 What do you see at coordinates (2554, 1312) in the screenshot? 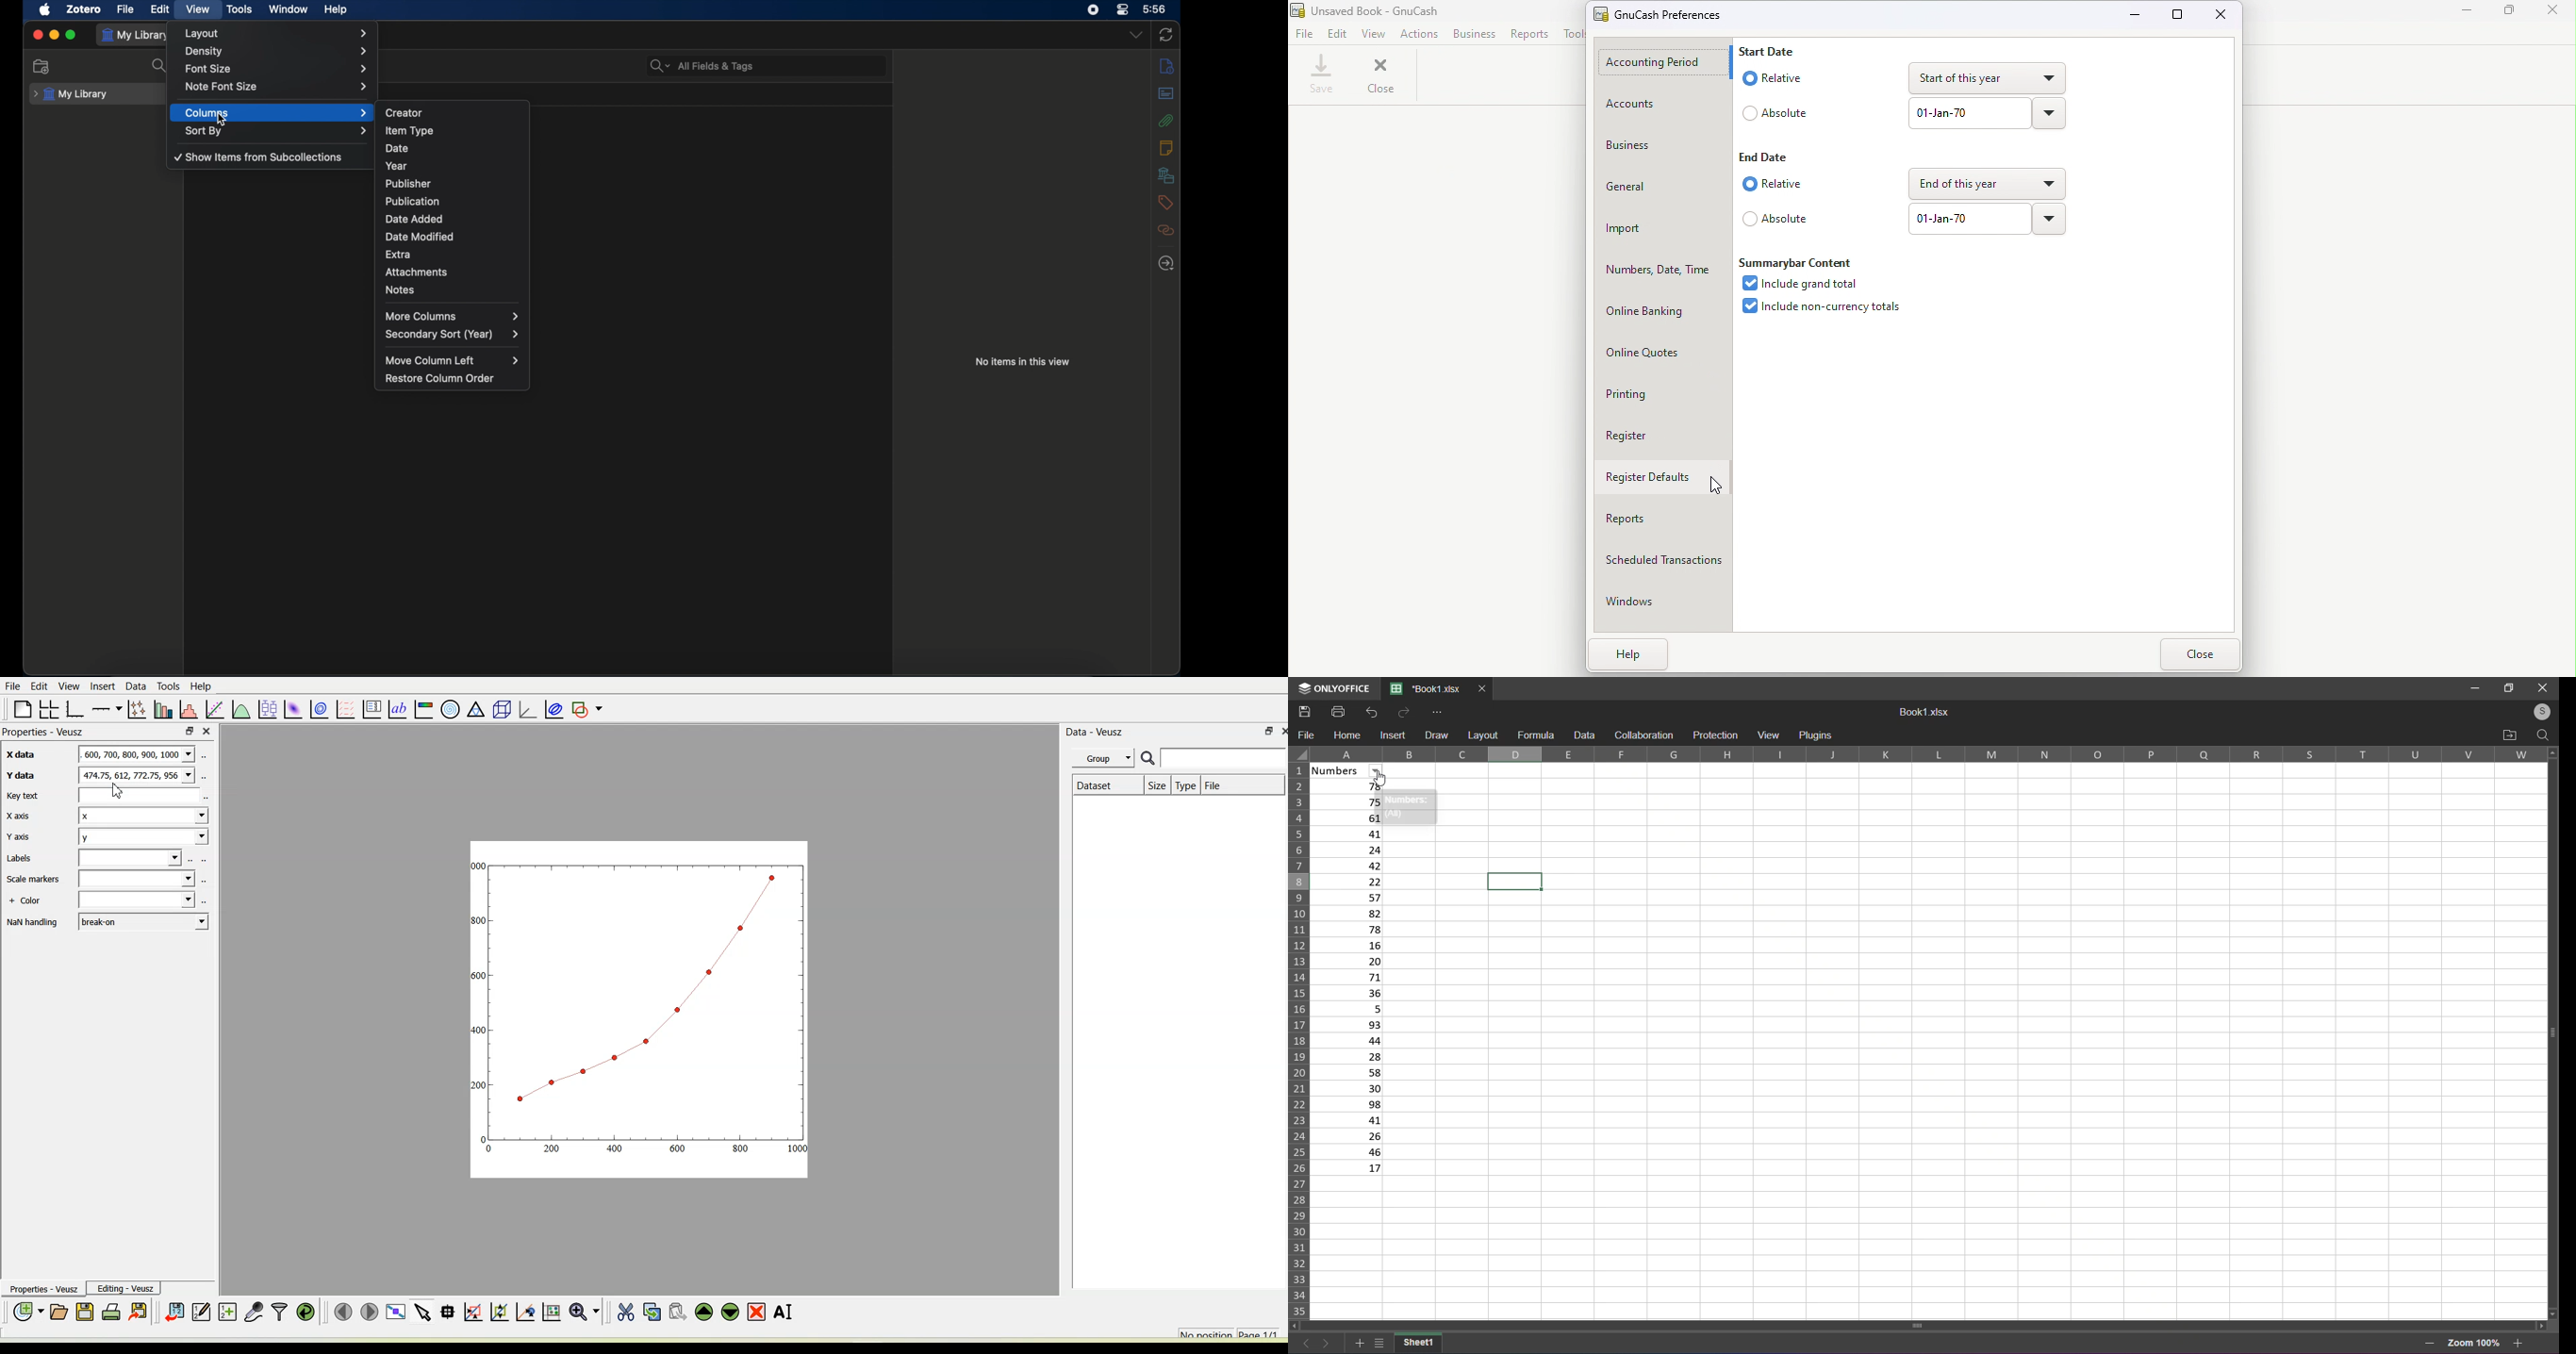
I see `Move down` at bounding box center [2554, 1312].